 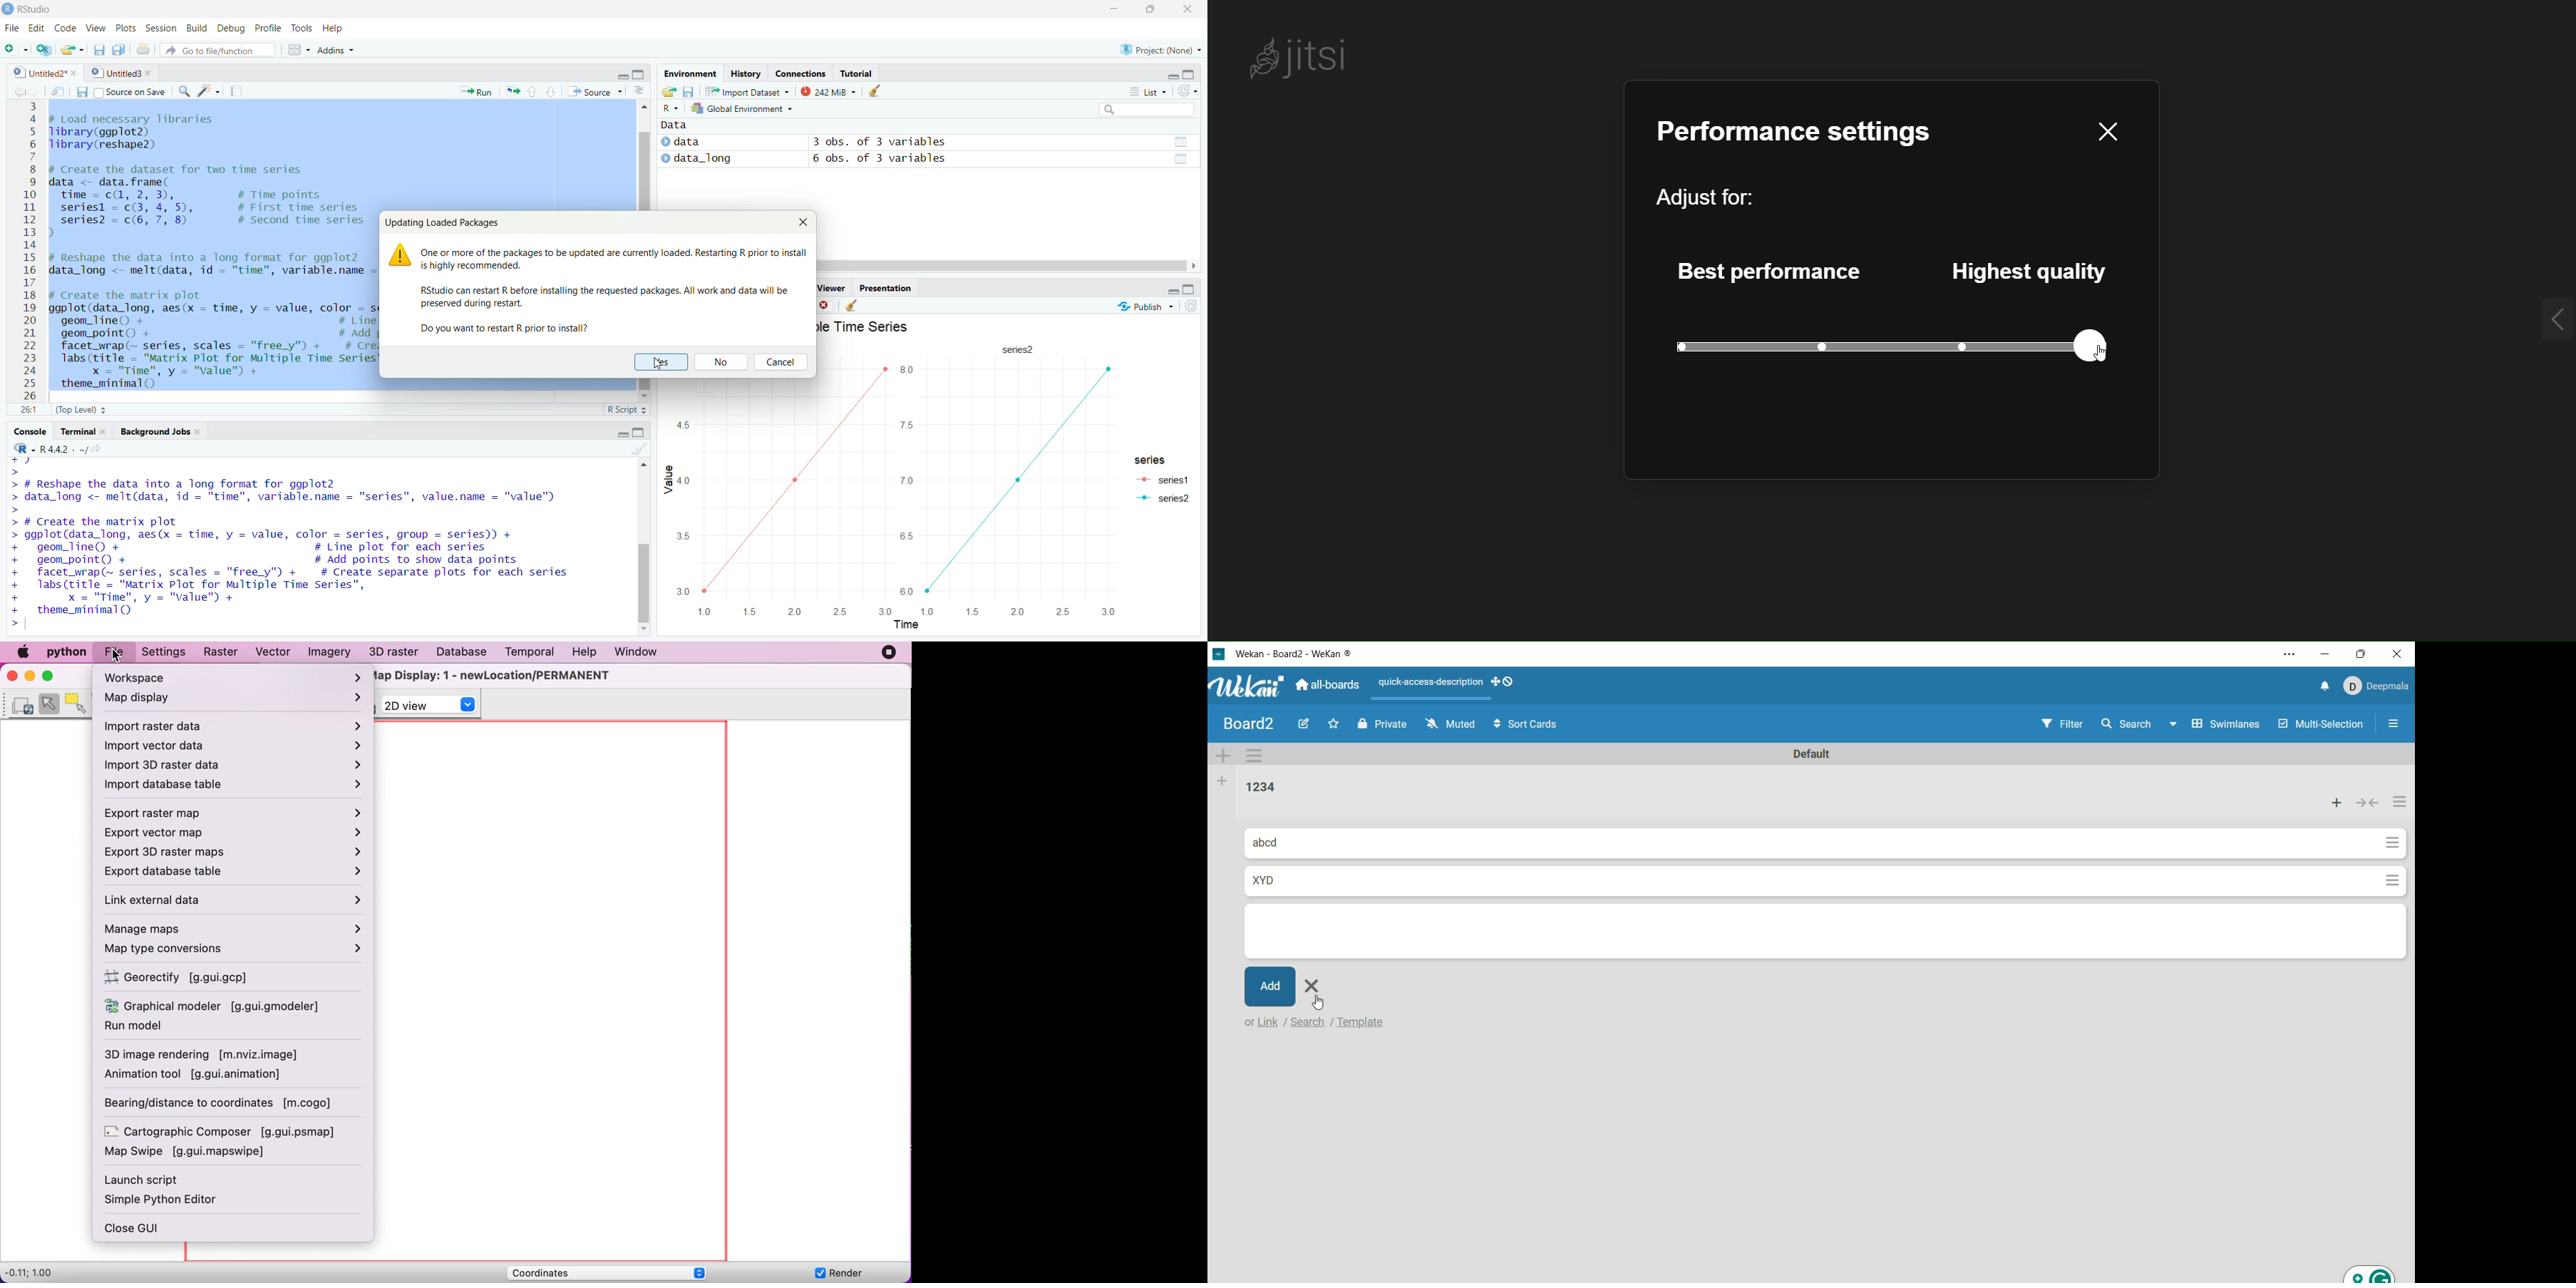 I want to click on List, so click(x=1150, y=92).